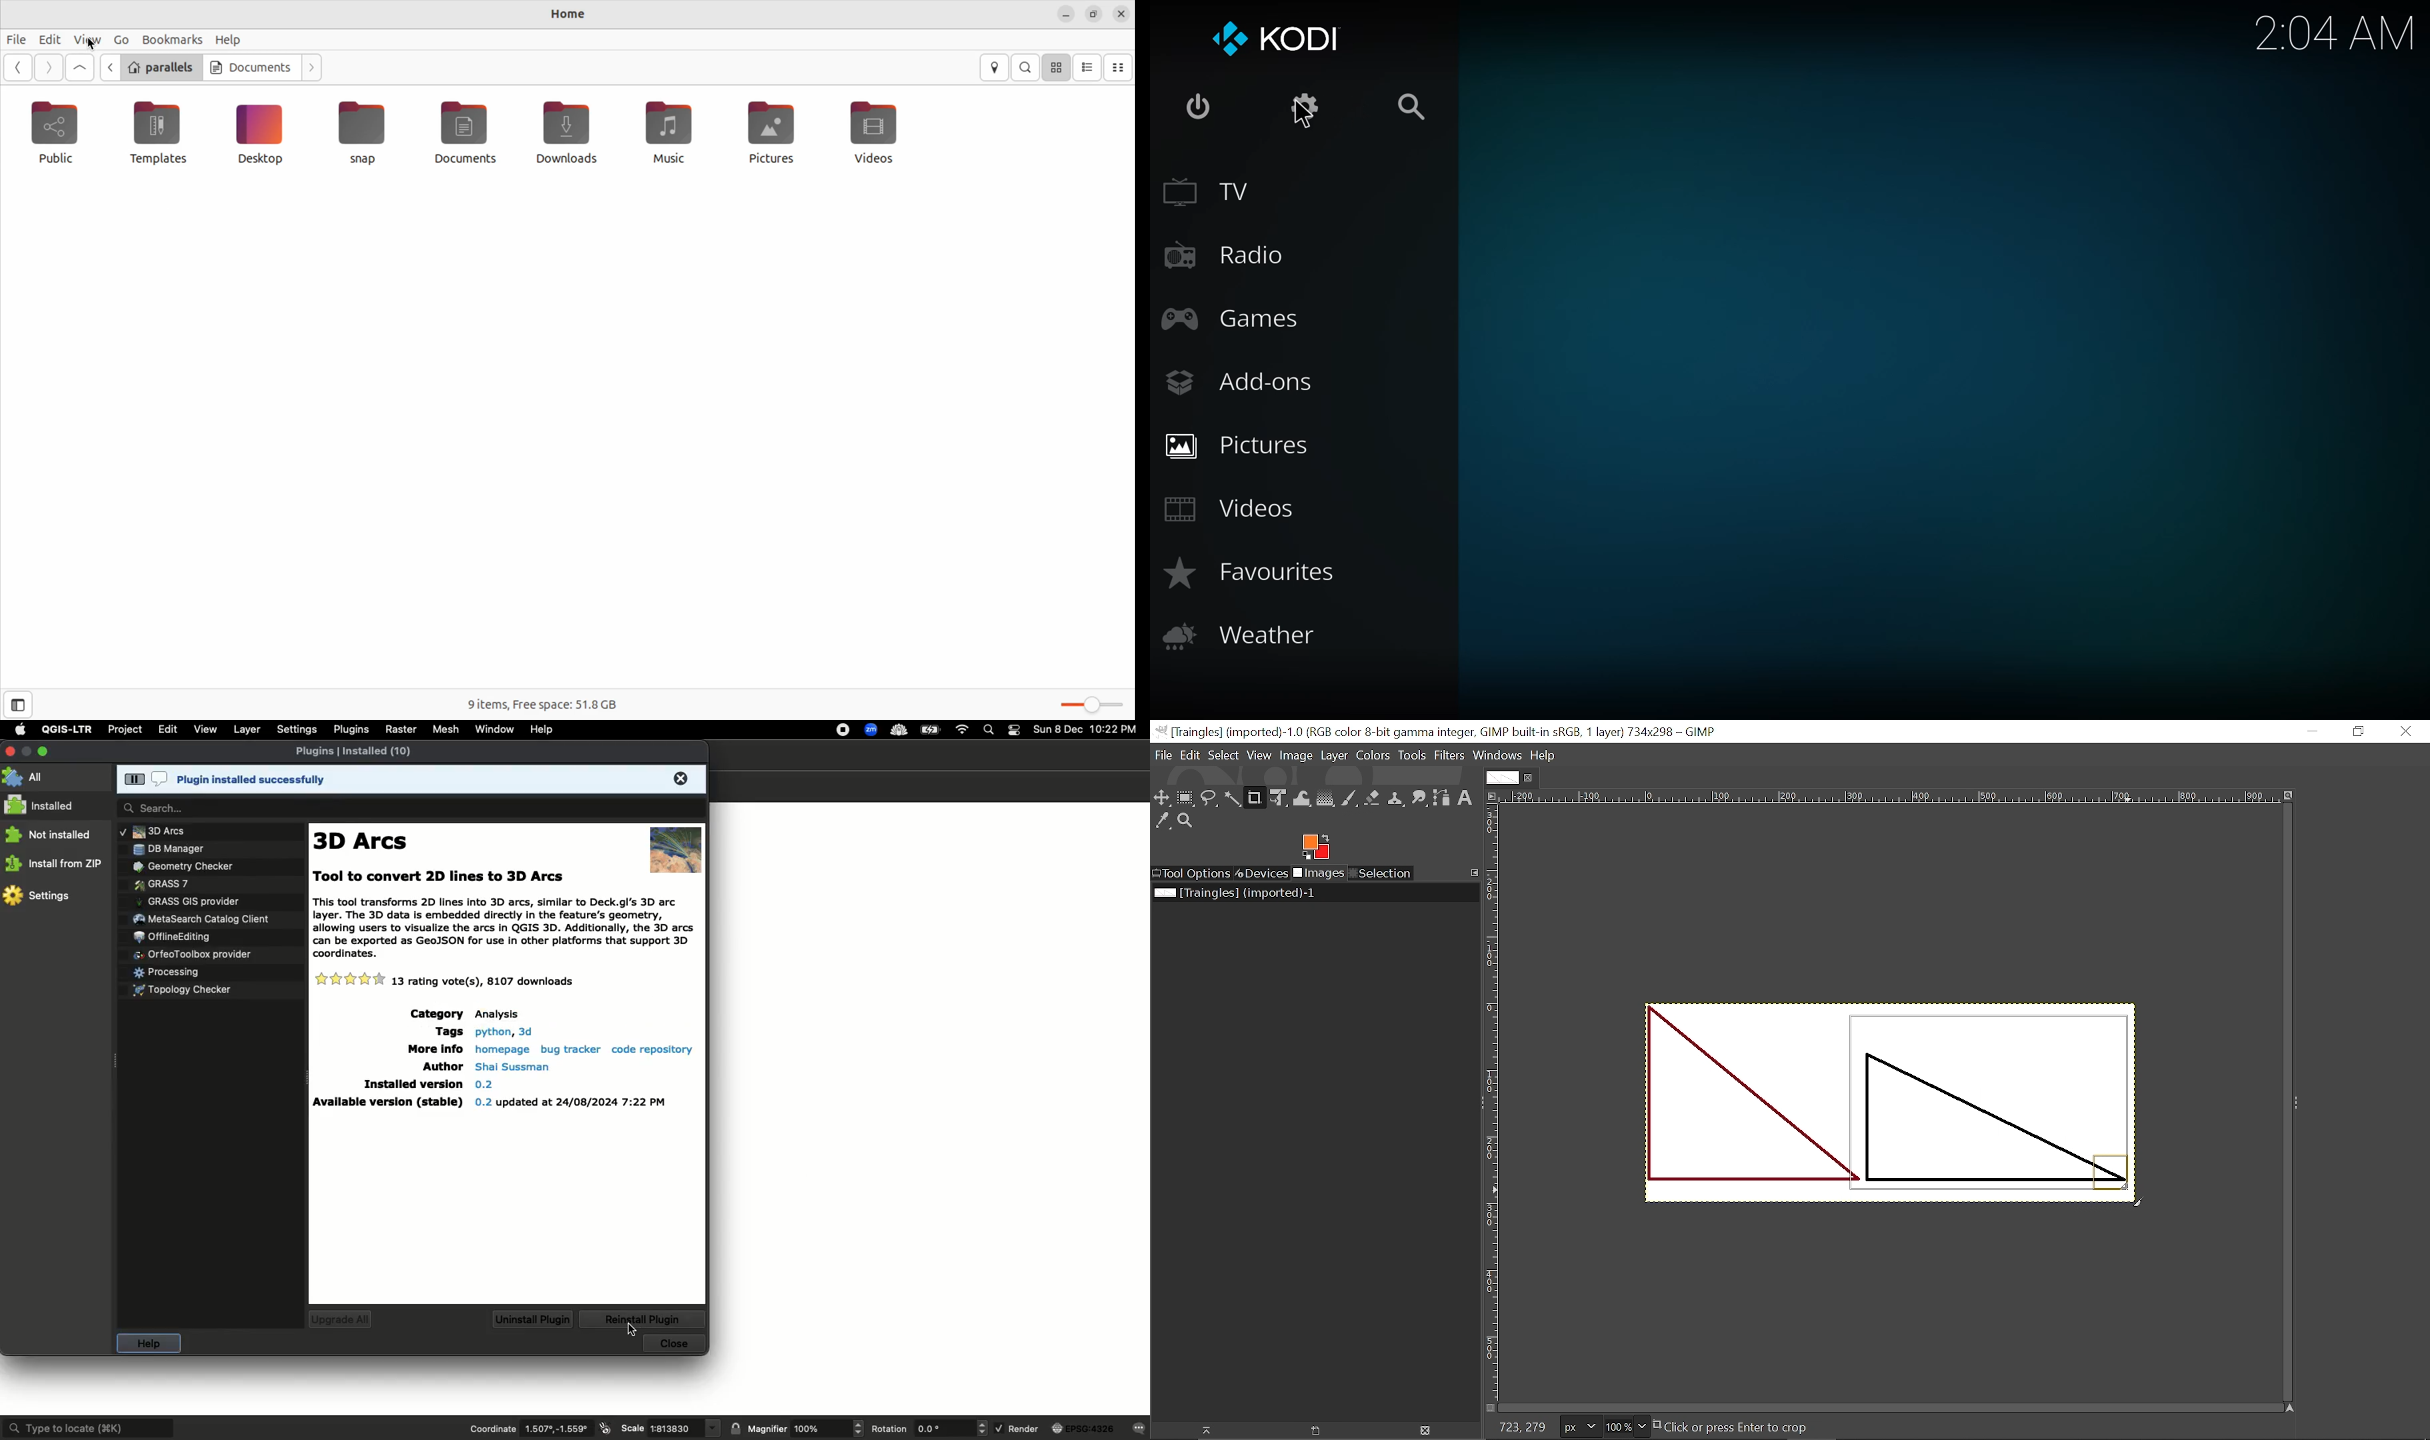 The height and width of the screenshot is (1456, 2436). I want to click on Tool options, so click(1191, 874).